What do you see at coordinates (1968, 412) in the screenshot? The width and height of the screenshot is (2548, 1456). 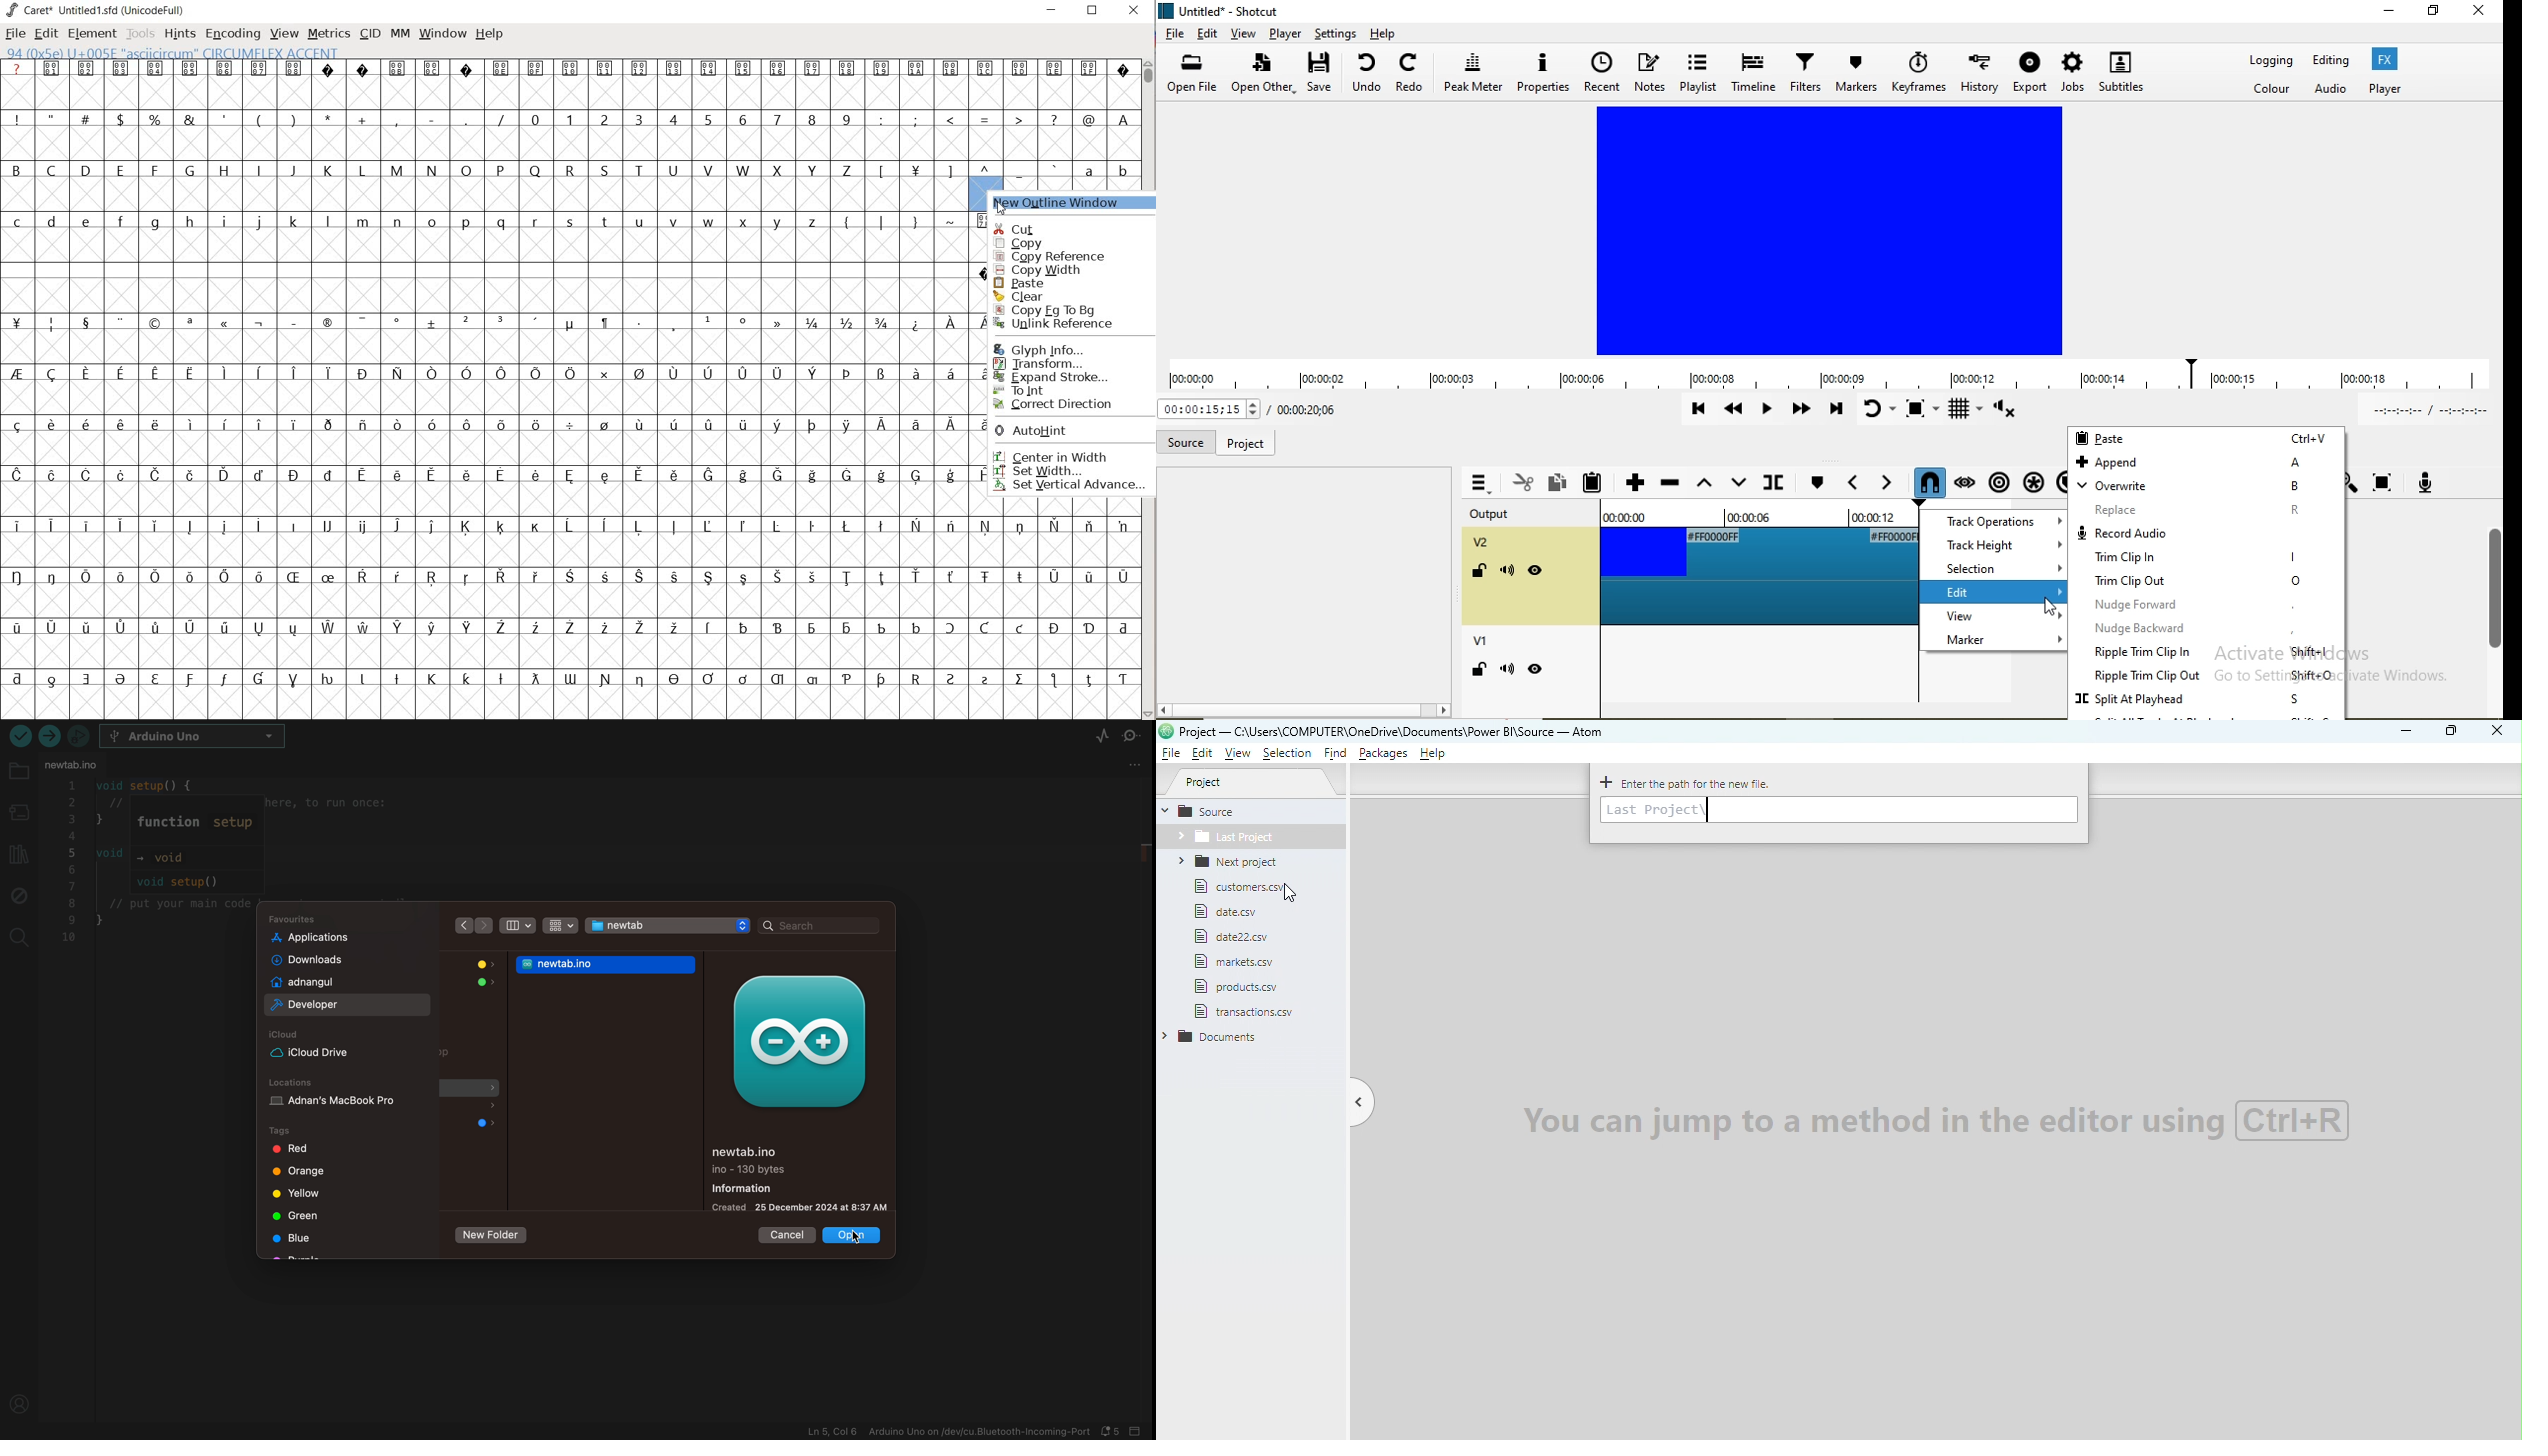 I see `Toggle grid display ` at bounding box center [1968, 412].